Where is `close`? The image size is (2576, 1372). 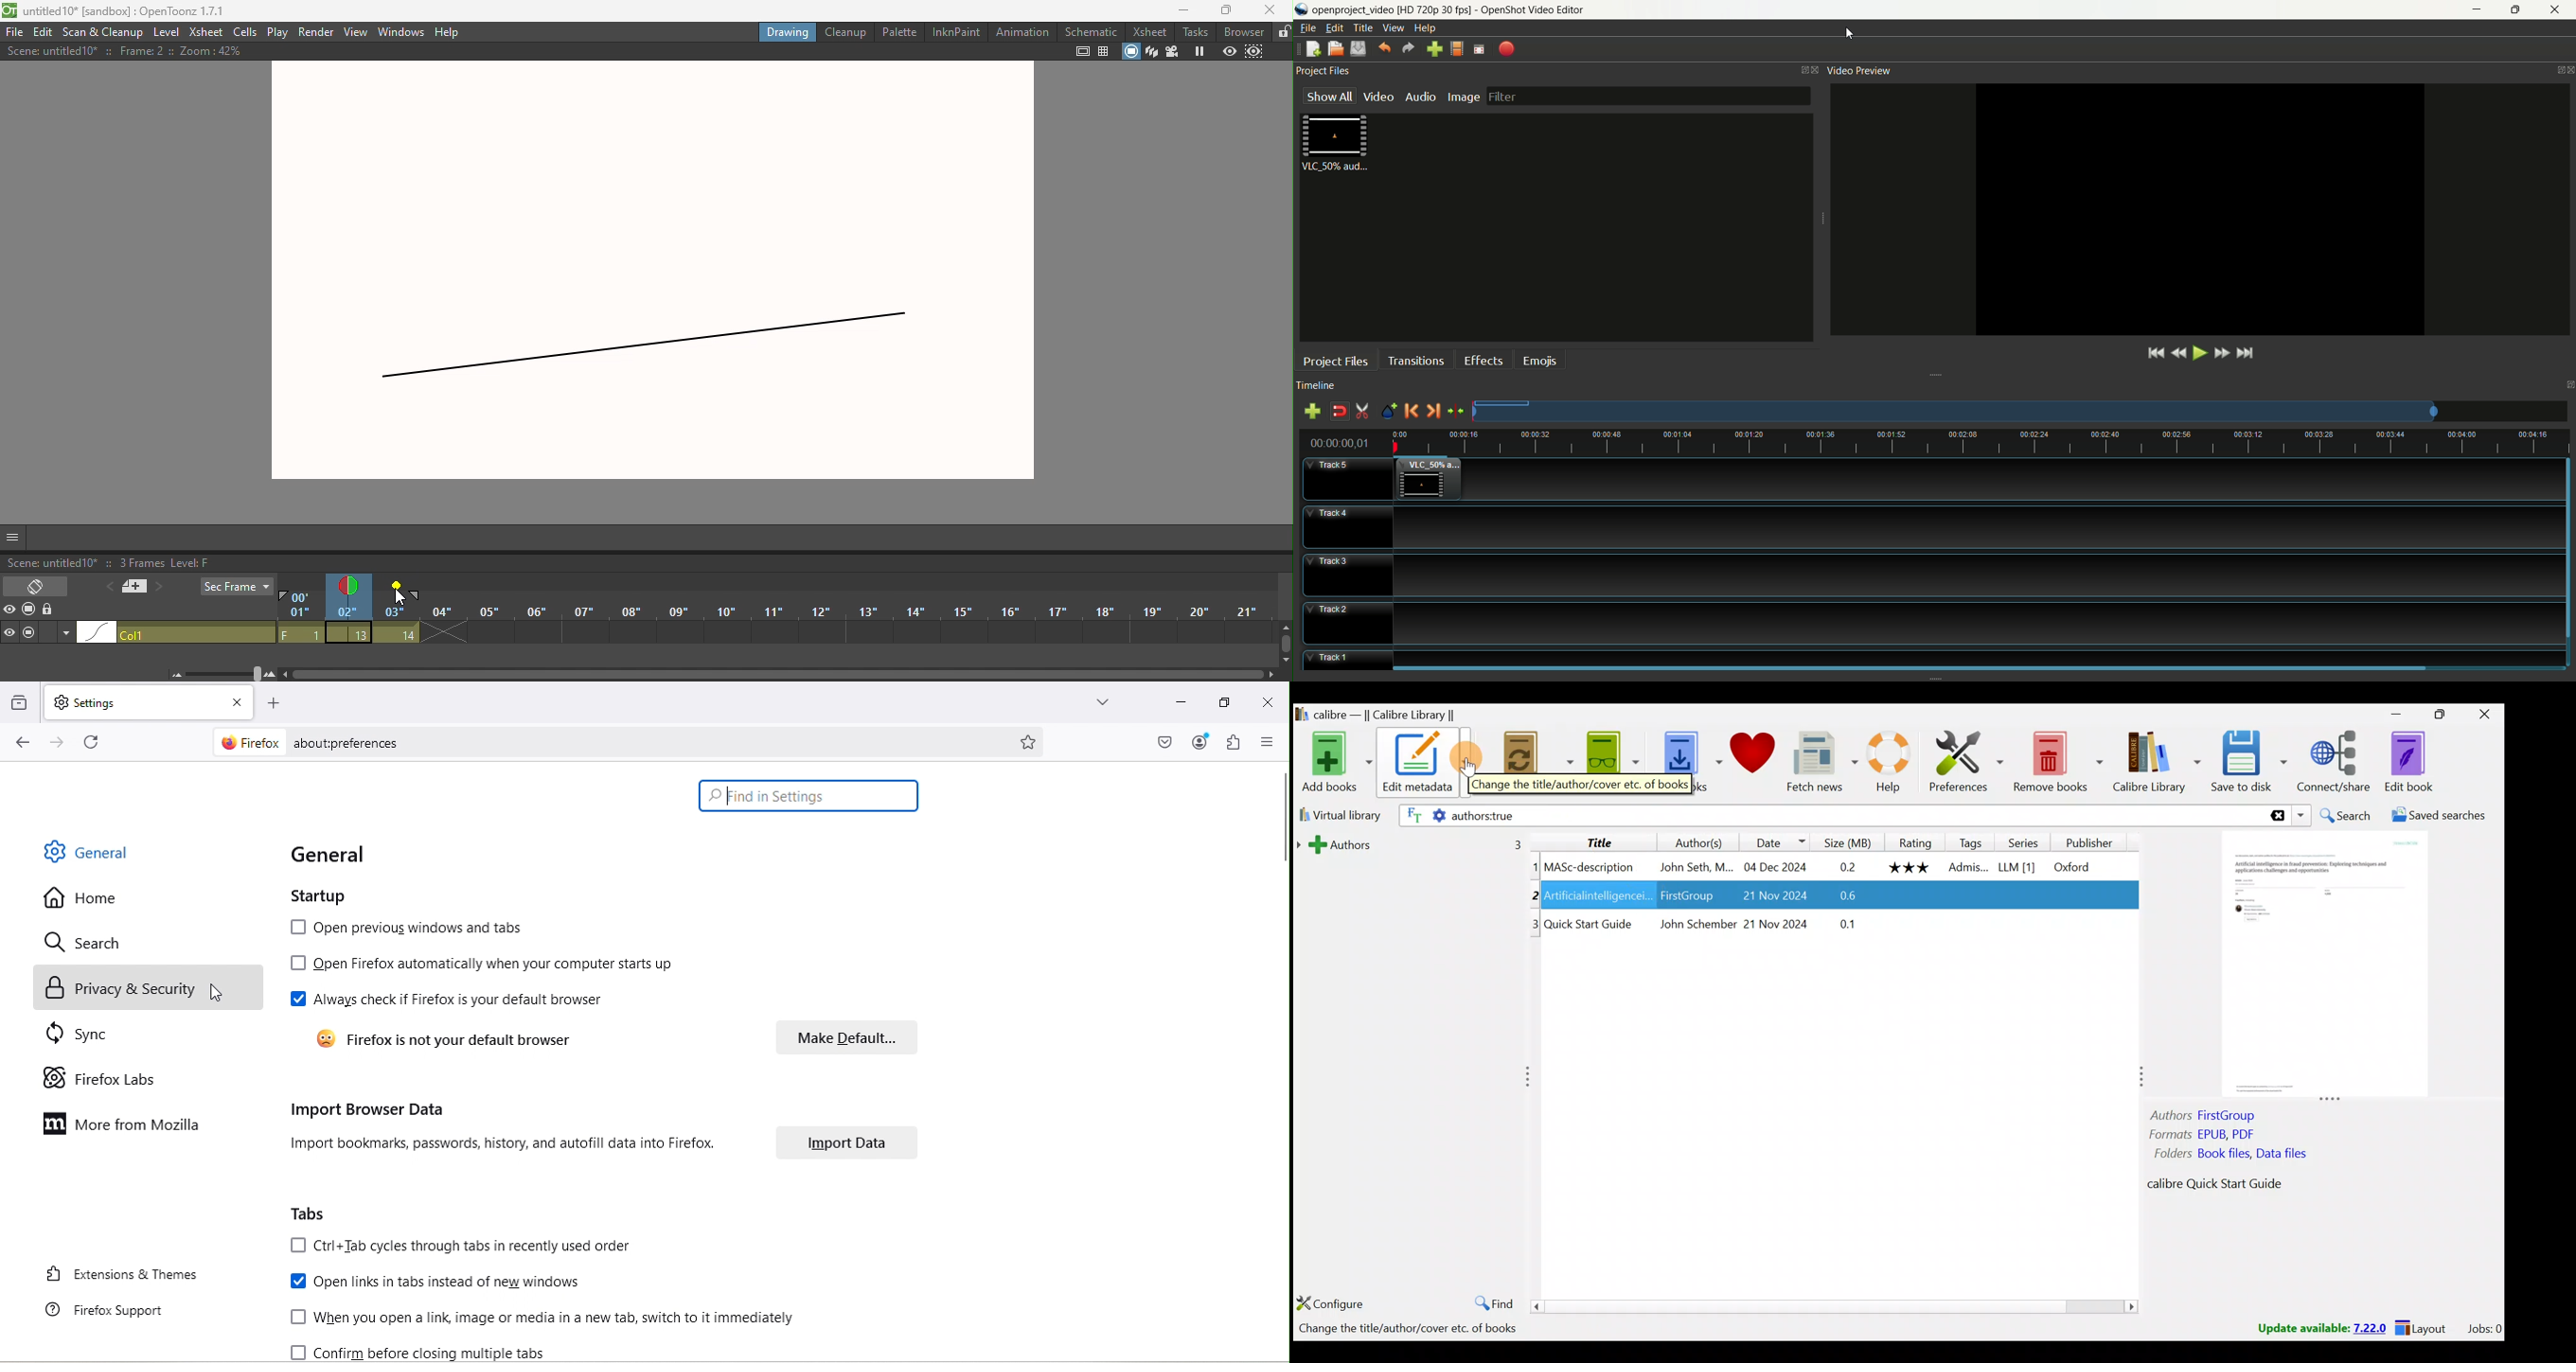
close is located at coordinates (1814, 71).